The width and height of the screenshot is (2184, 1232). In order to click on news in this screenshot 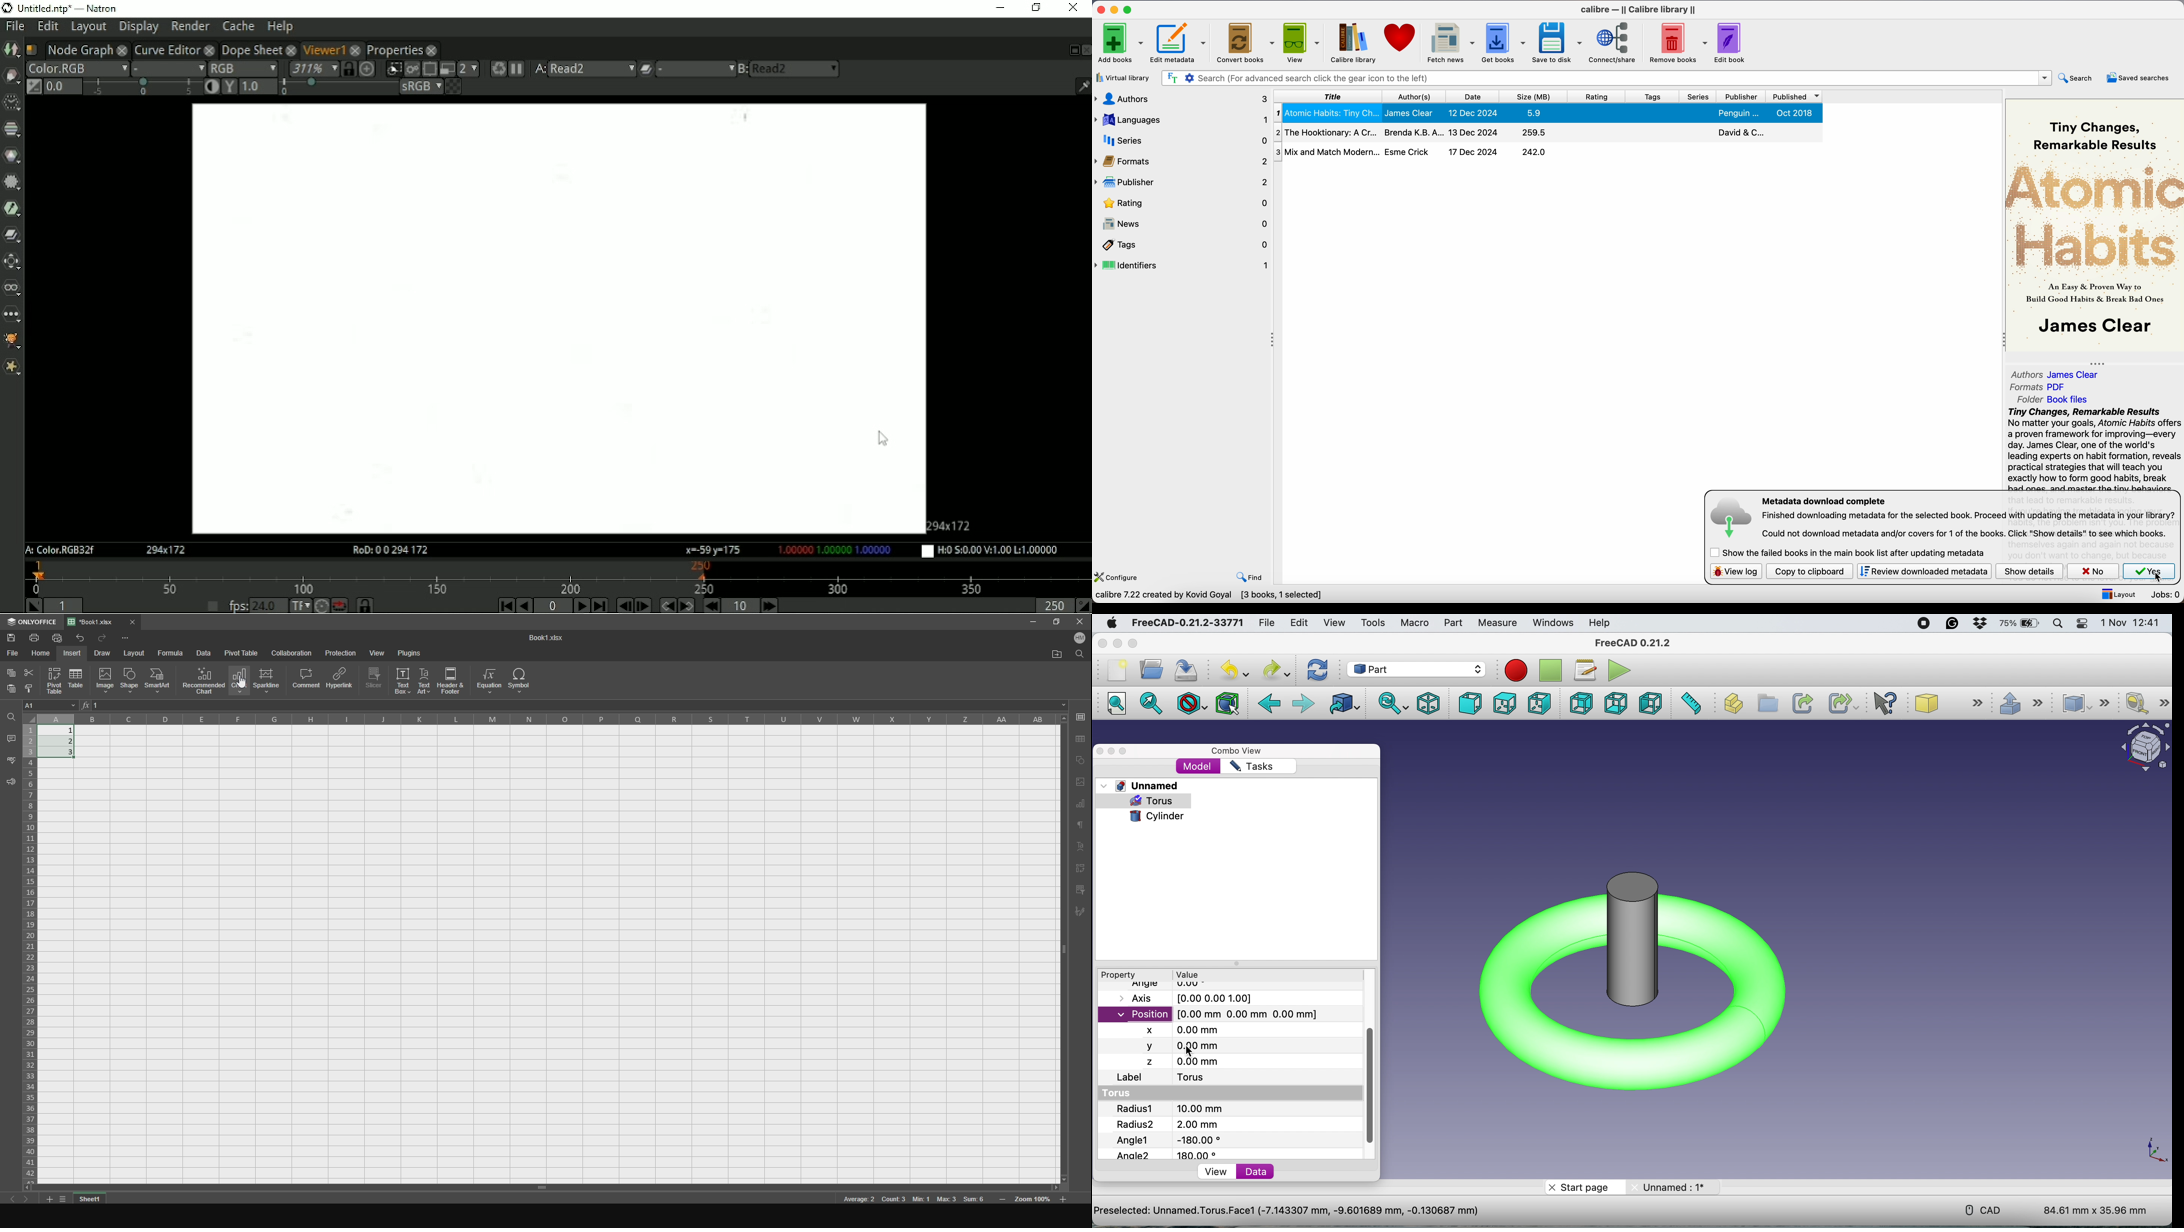, I will do `click(1184, 222)`.